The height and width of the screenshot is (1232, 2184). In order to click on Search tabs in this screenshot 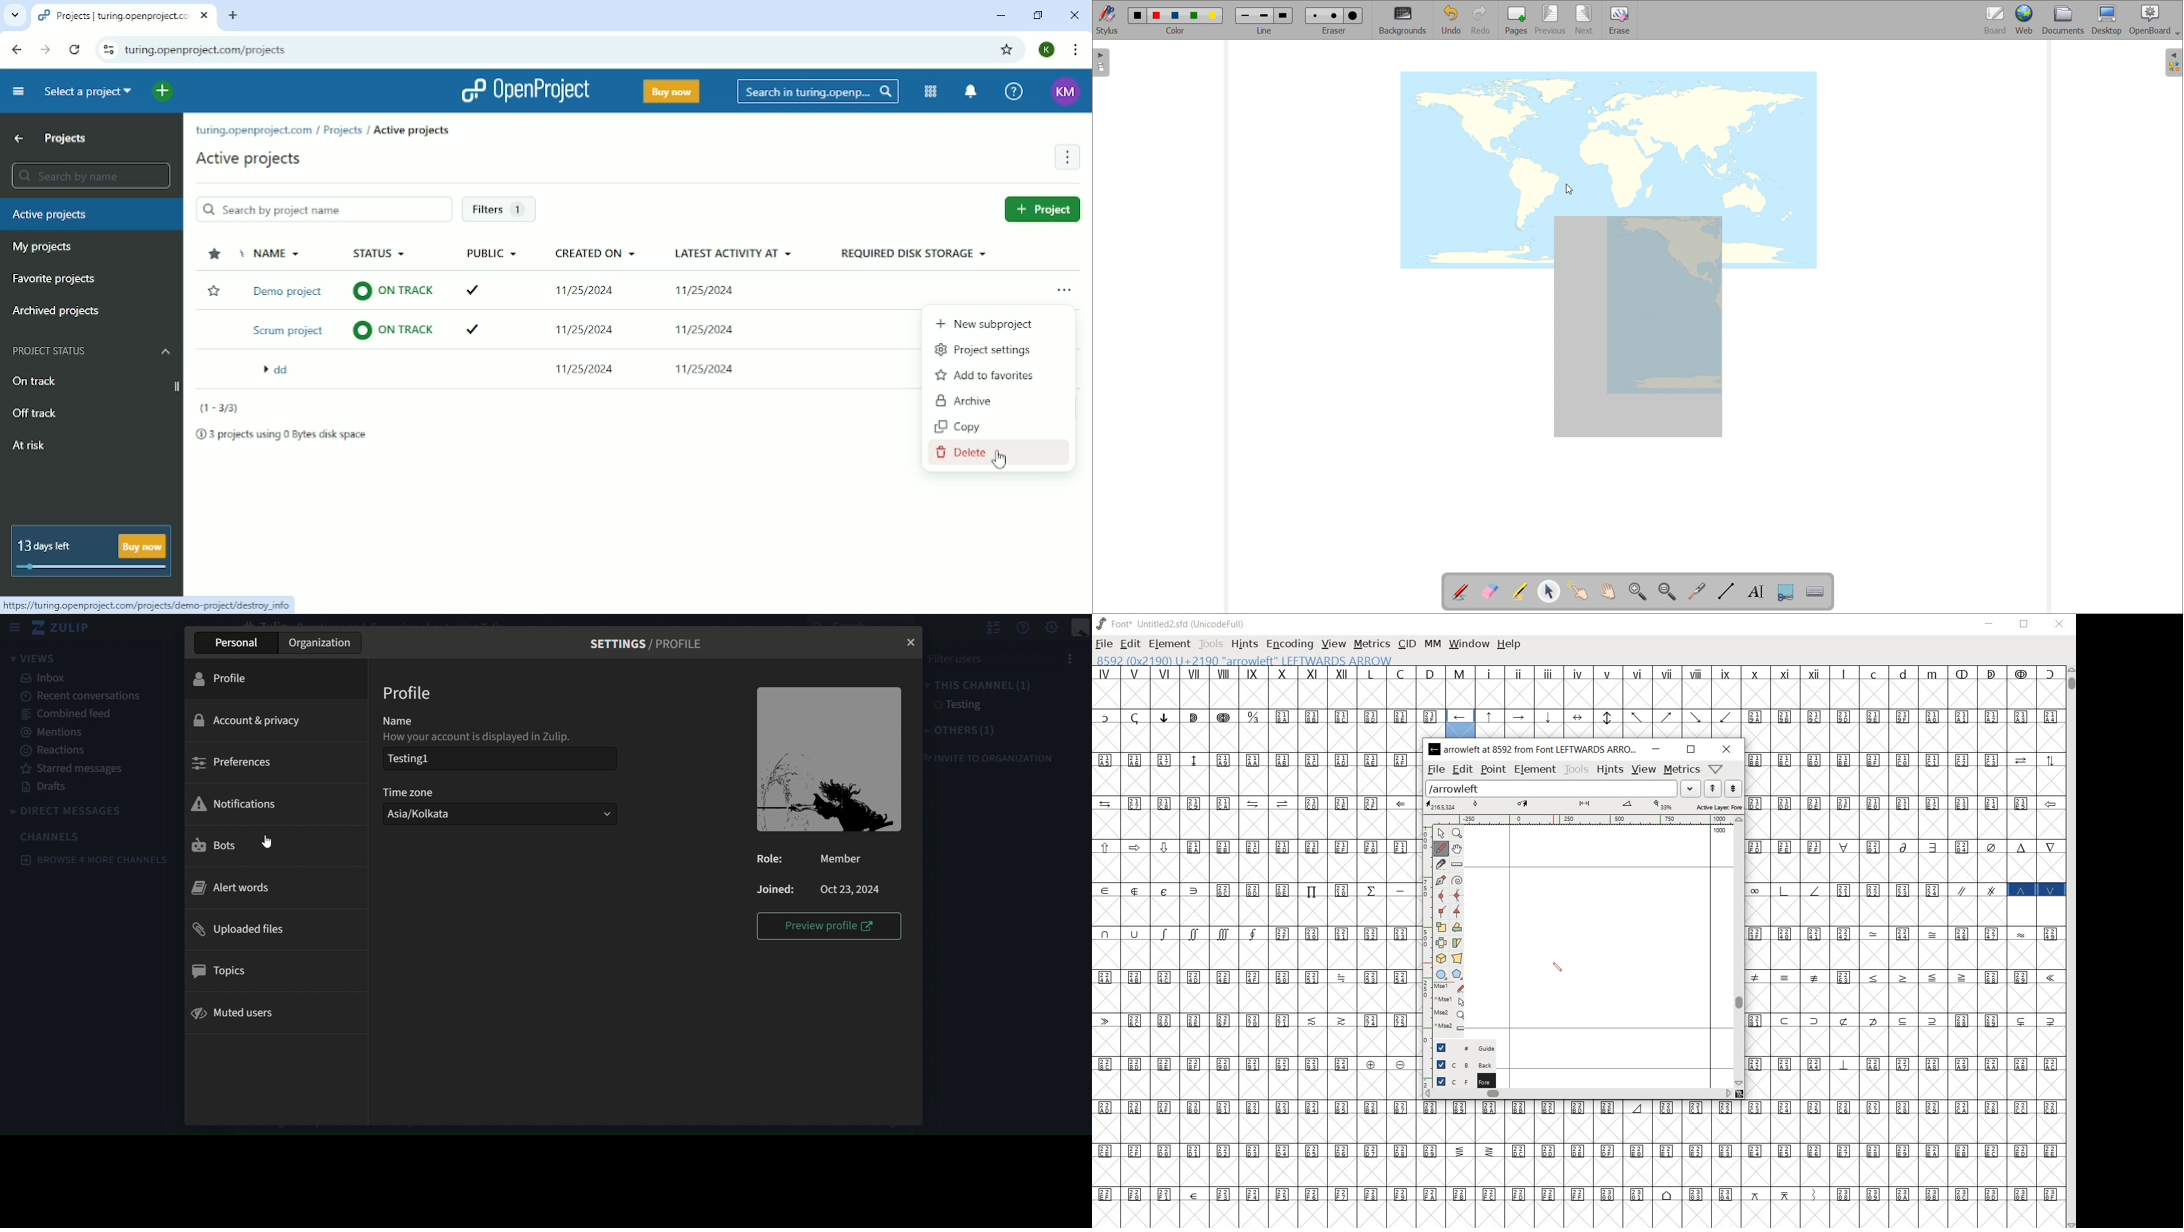, I will do `click(15, 16)`.